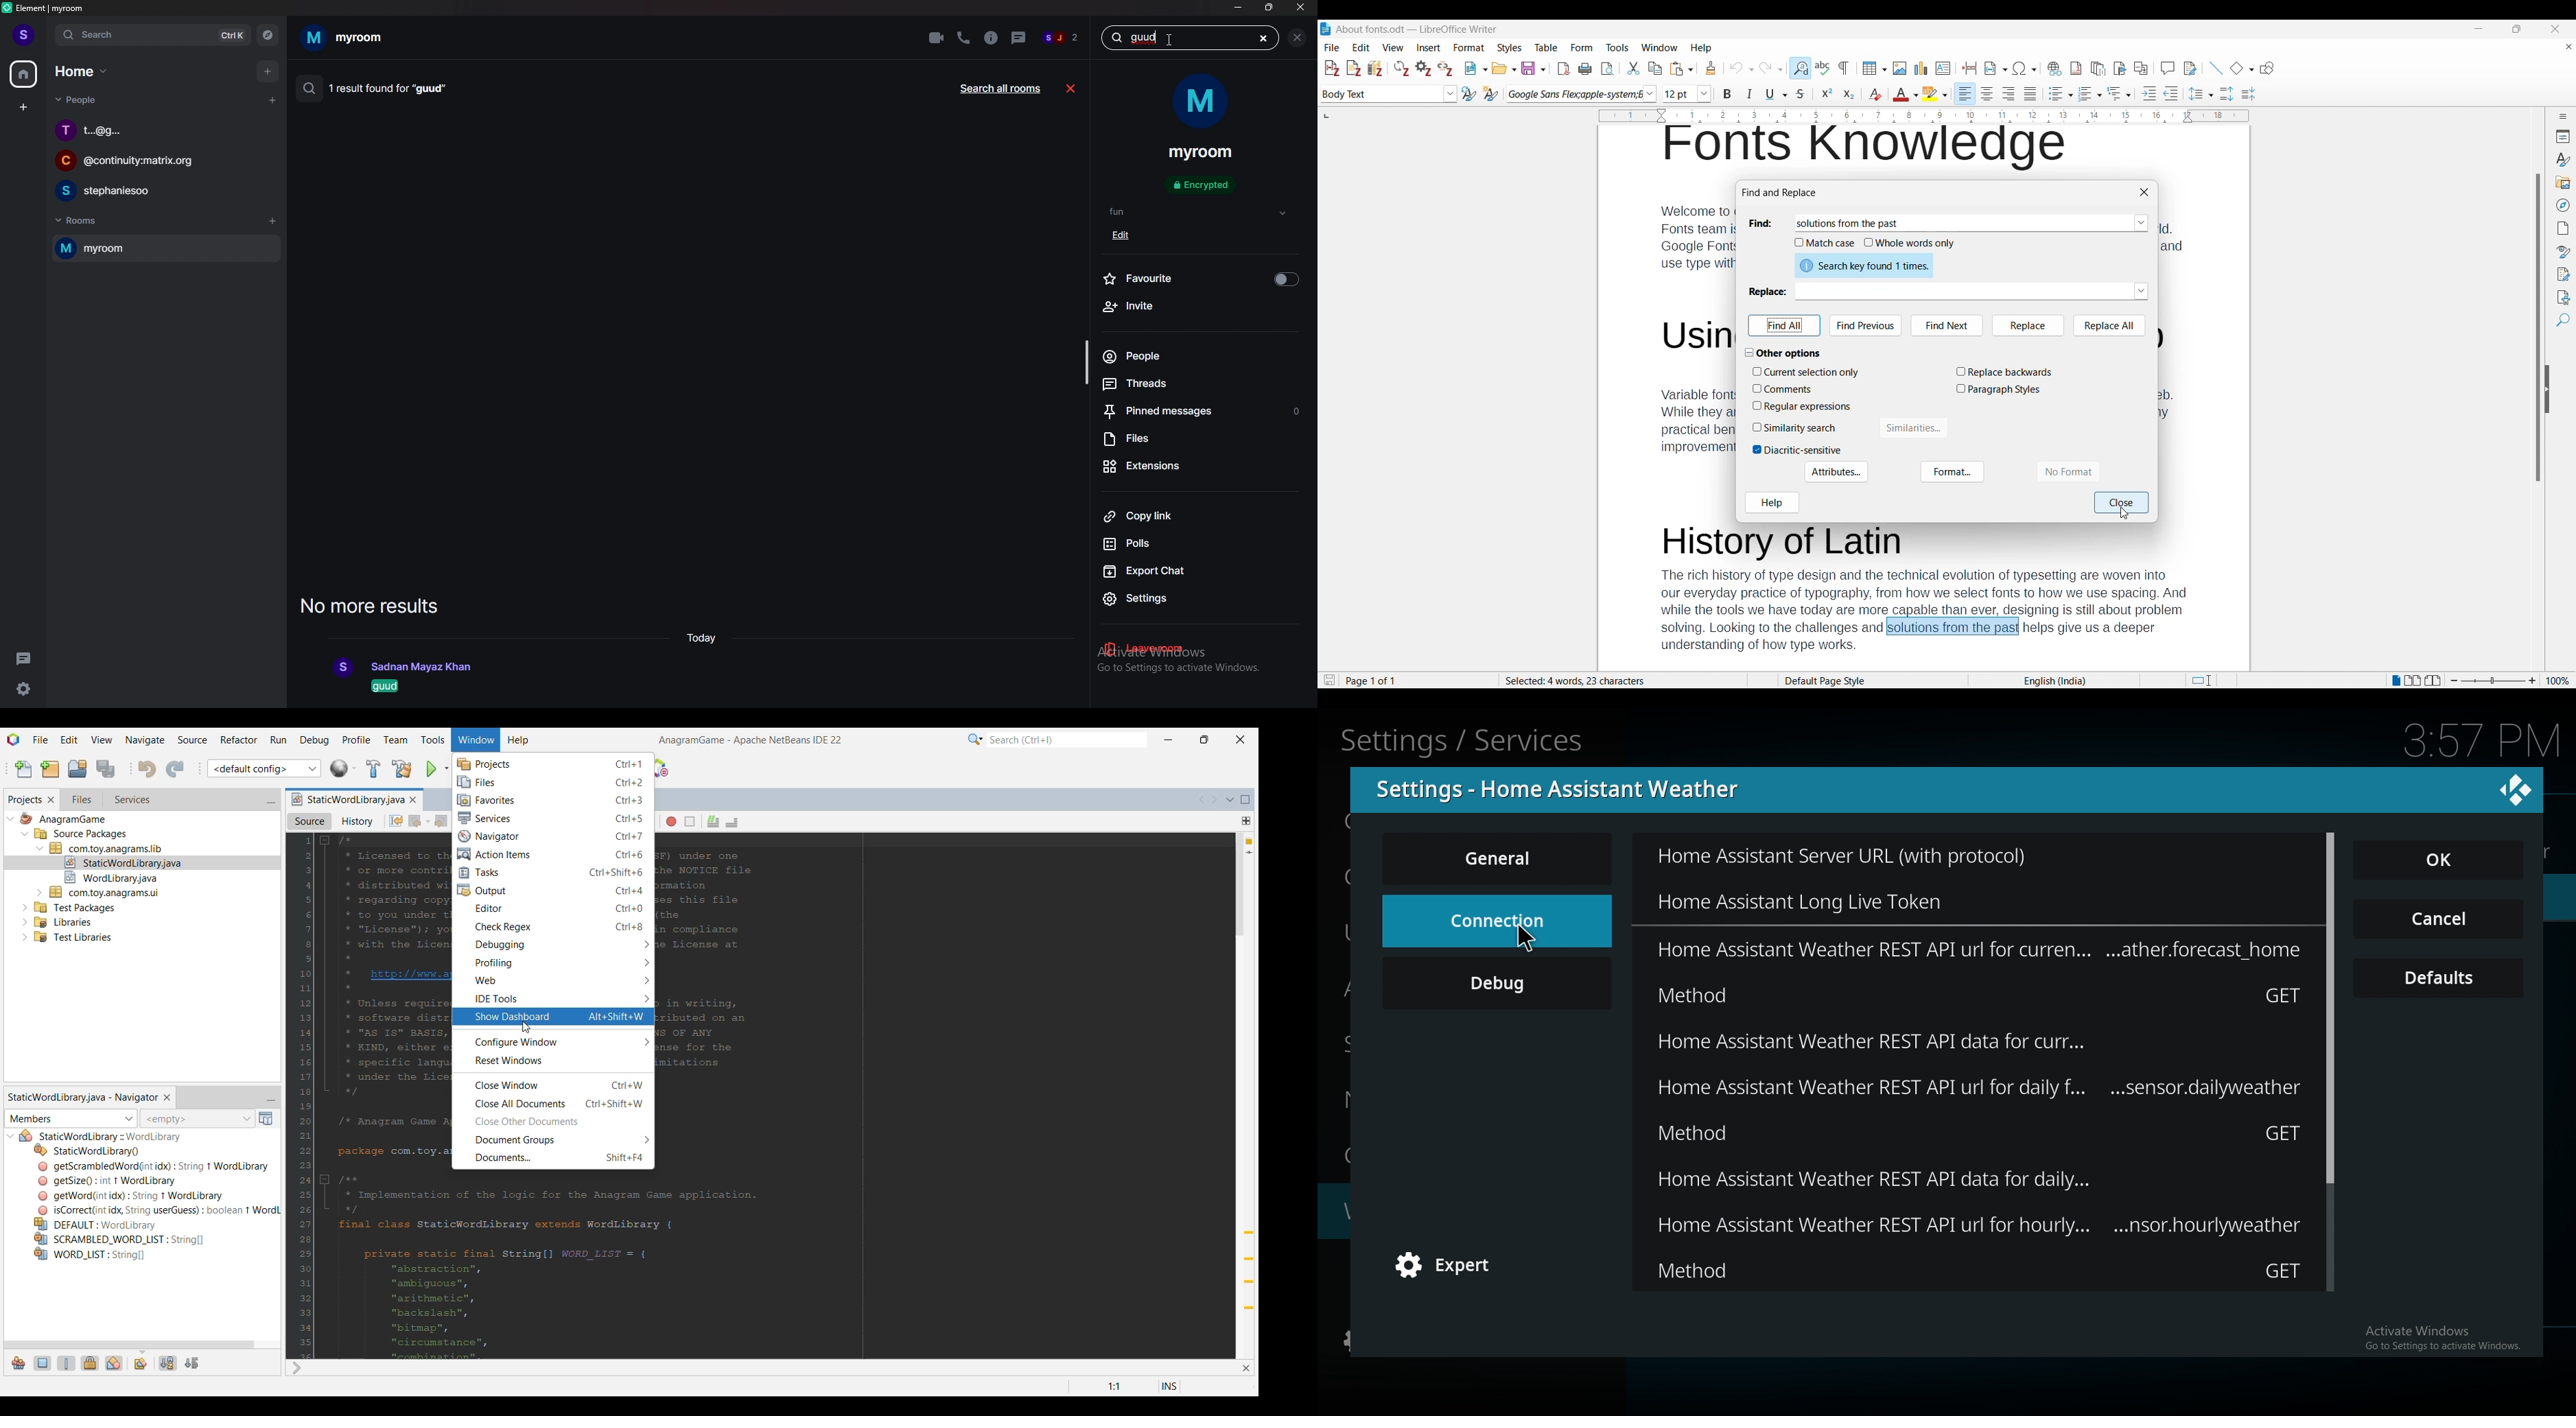 The height and width of the screenshot is (1428, 2576). Describe the element at coordinates (1582, 48) in the screenshot. I see `Form menu` at that location.